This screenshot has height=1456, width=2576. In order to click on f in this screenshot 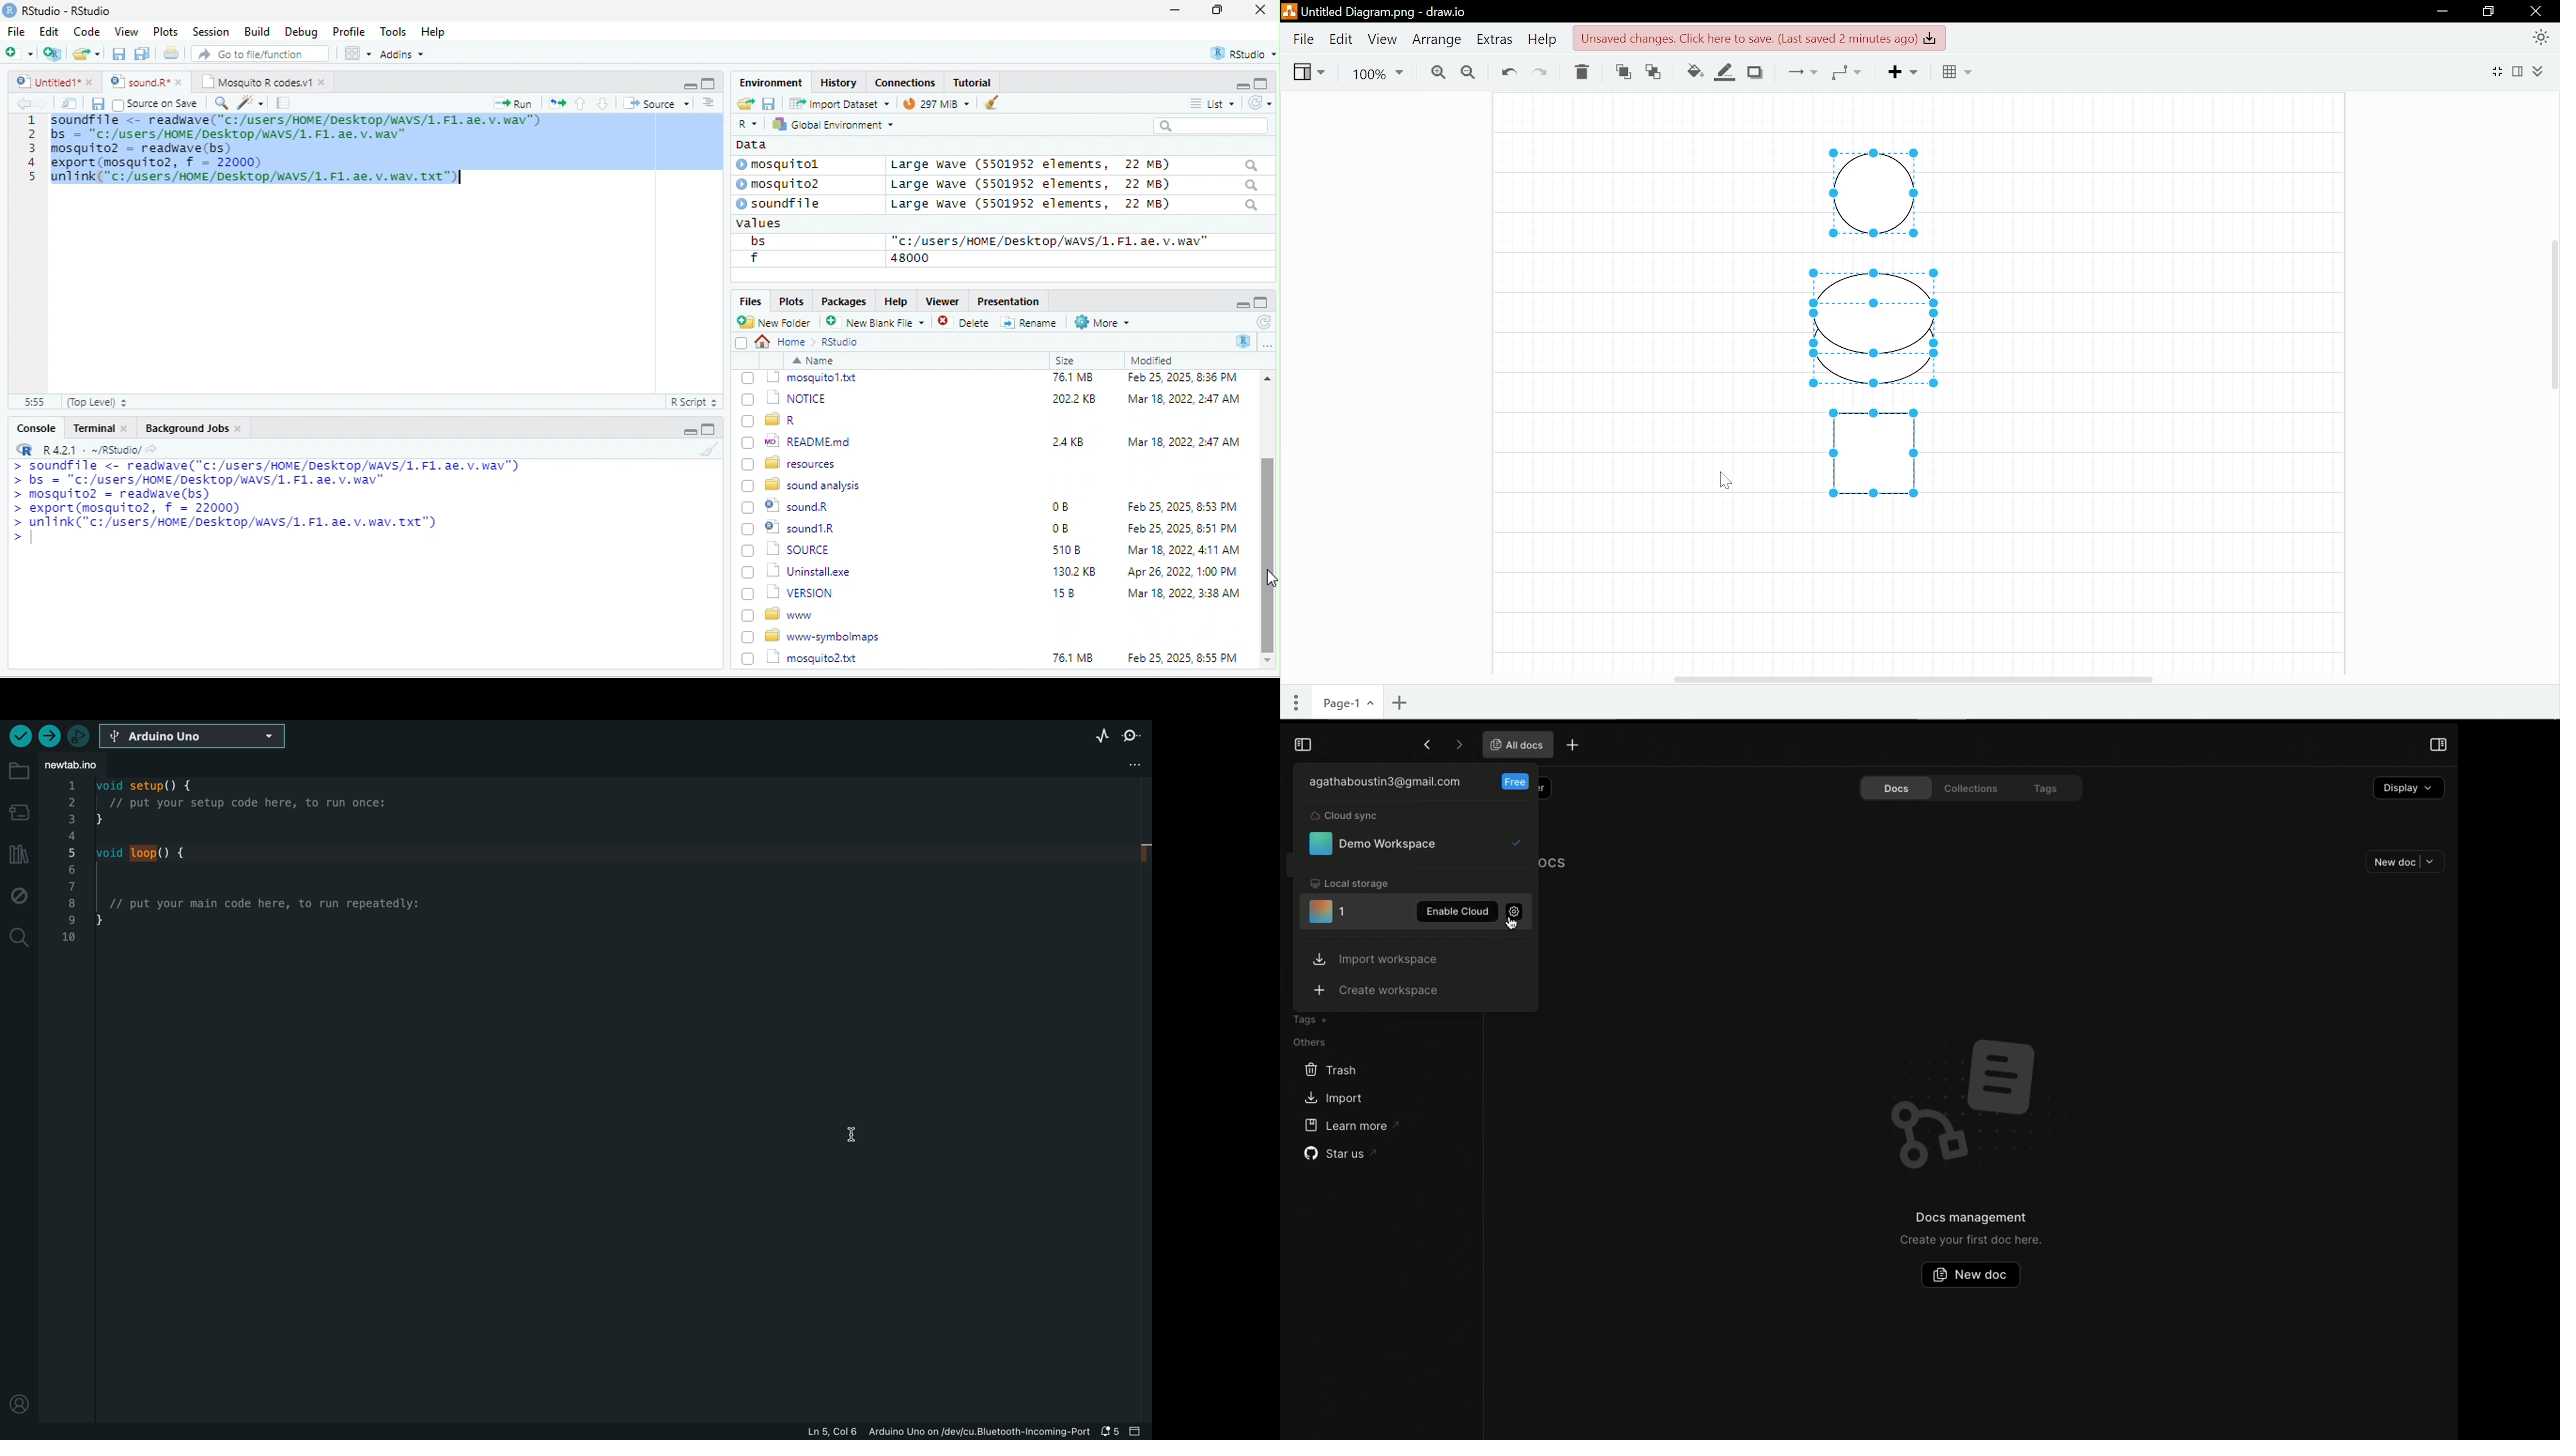, I will do `click(754, 258)`.